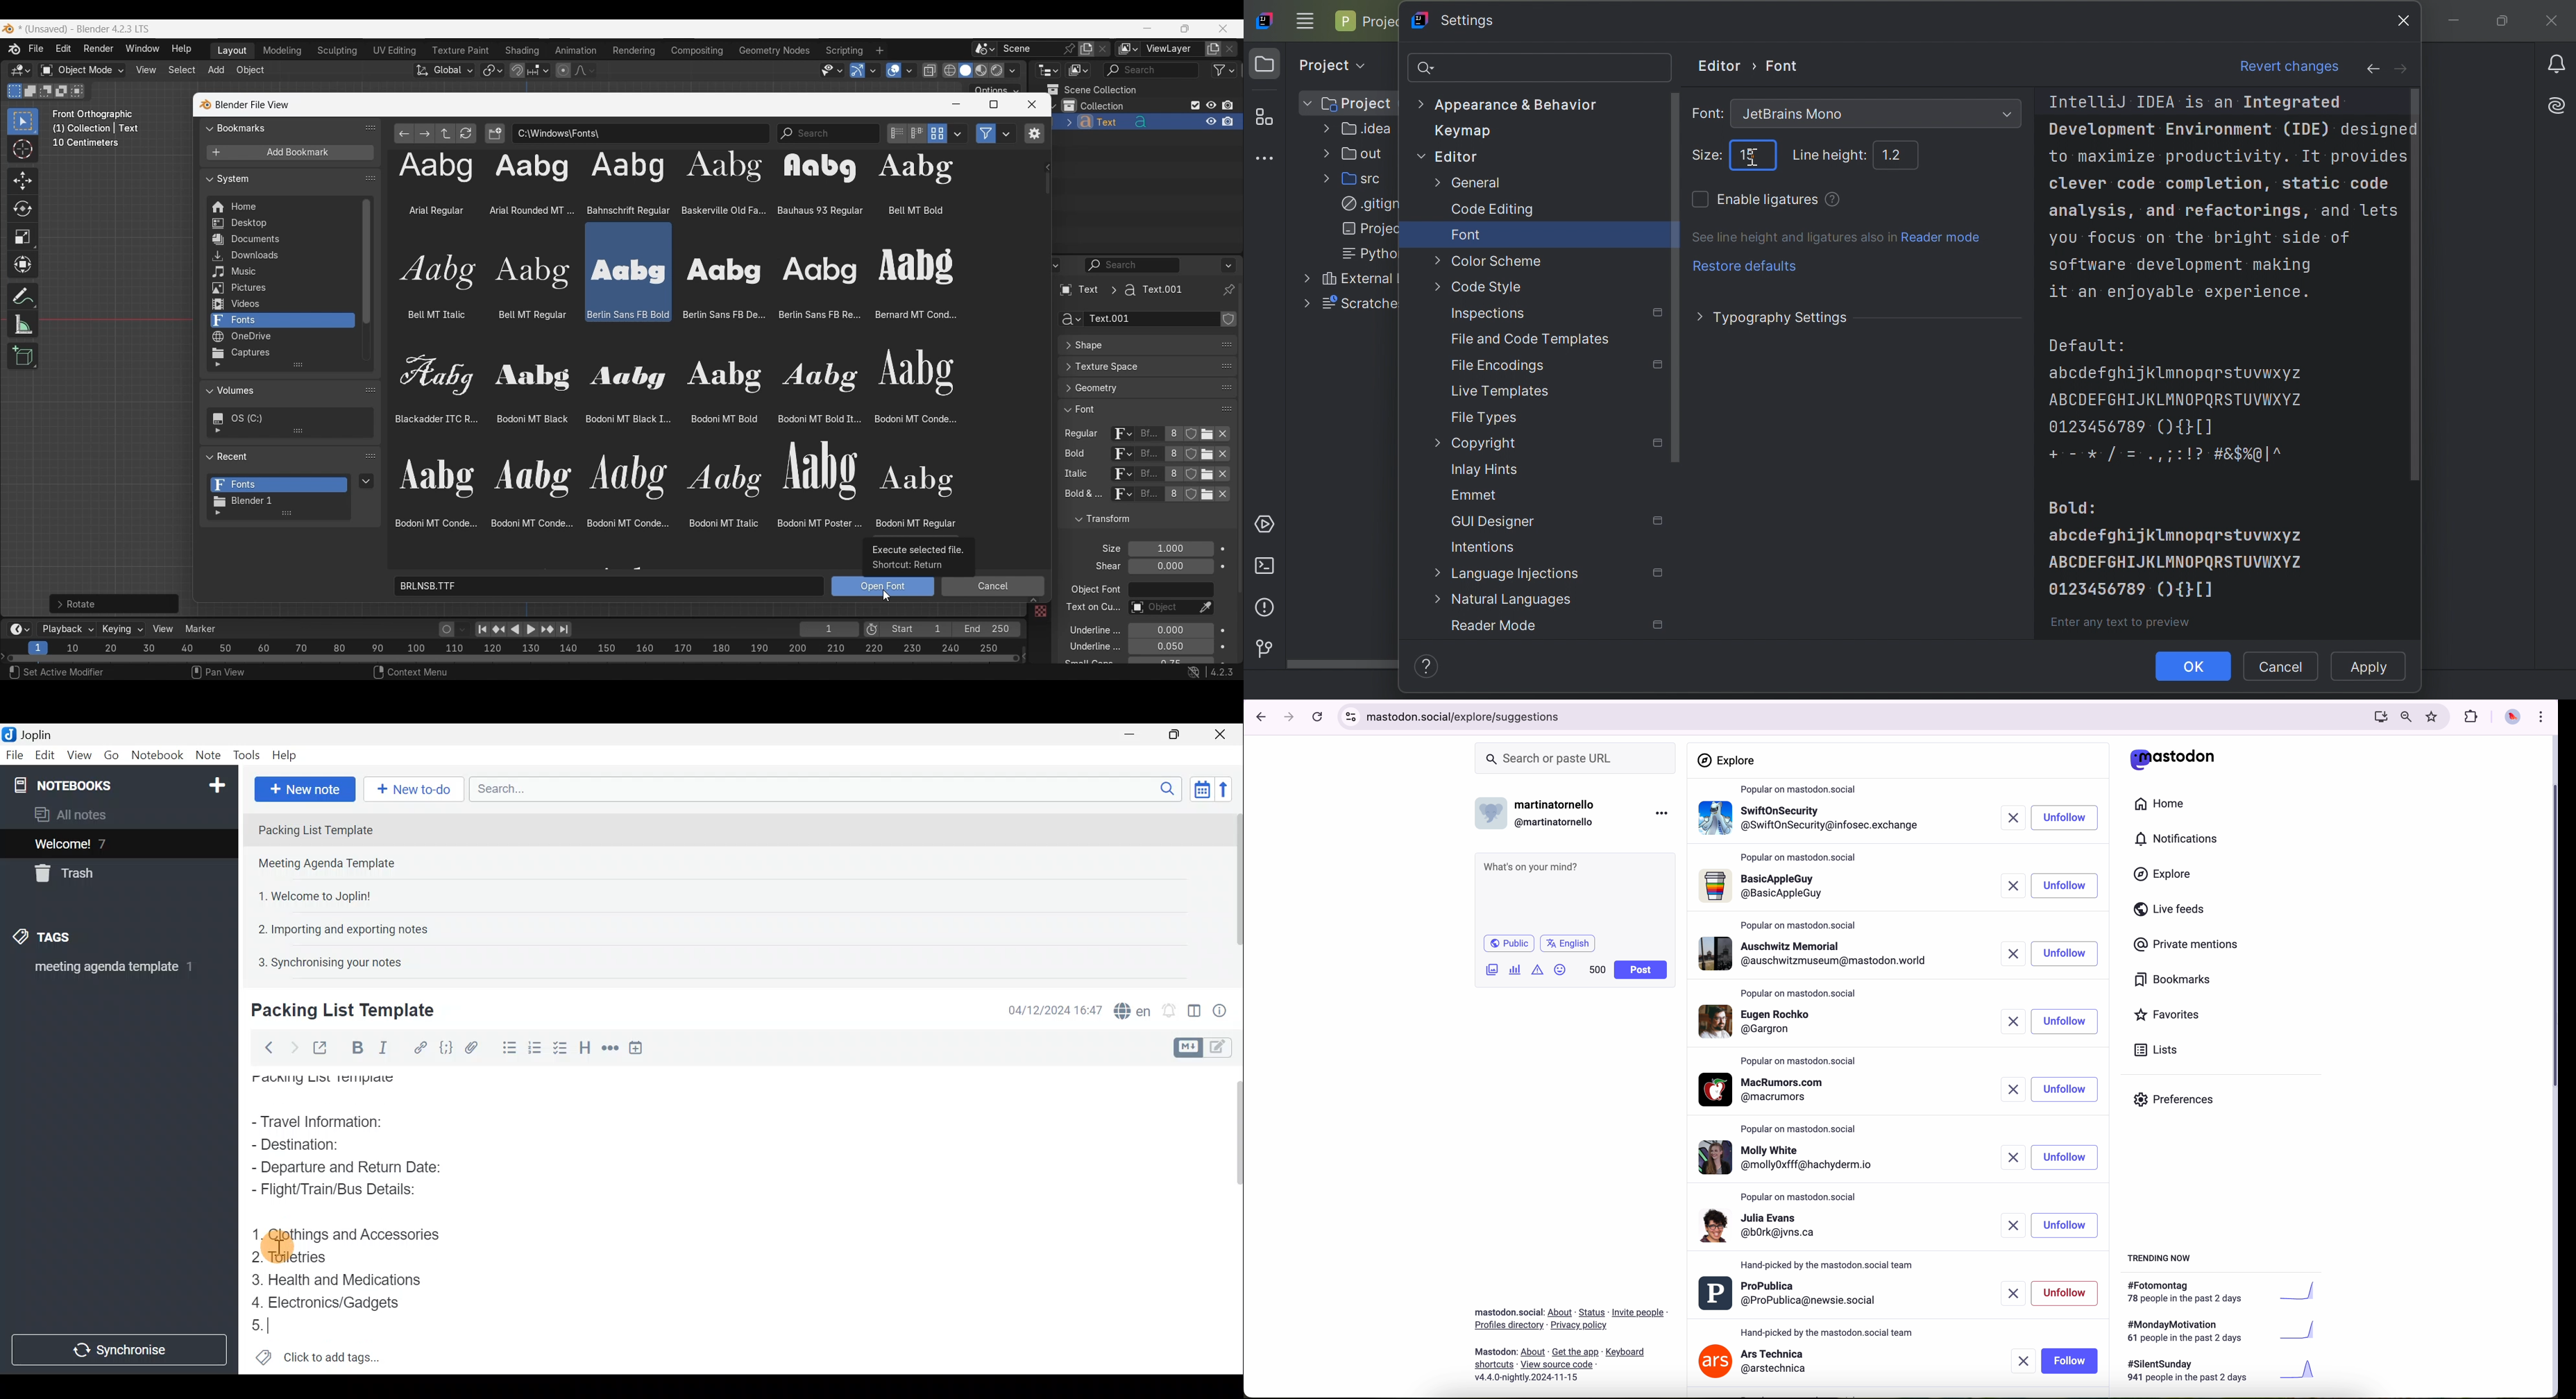 This screenshot has height=1400, width=2576. Describe the element at coordinates (950, 71) in the screenshot. I see `Viewport shading, wireframe` at that location.